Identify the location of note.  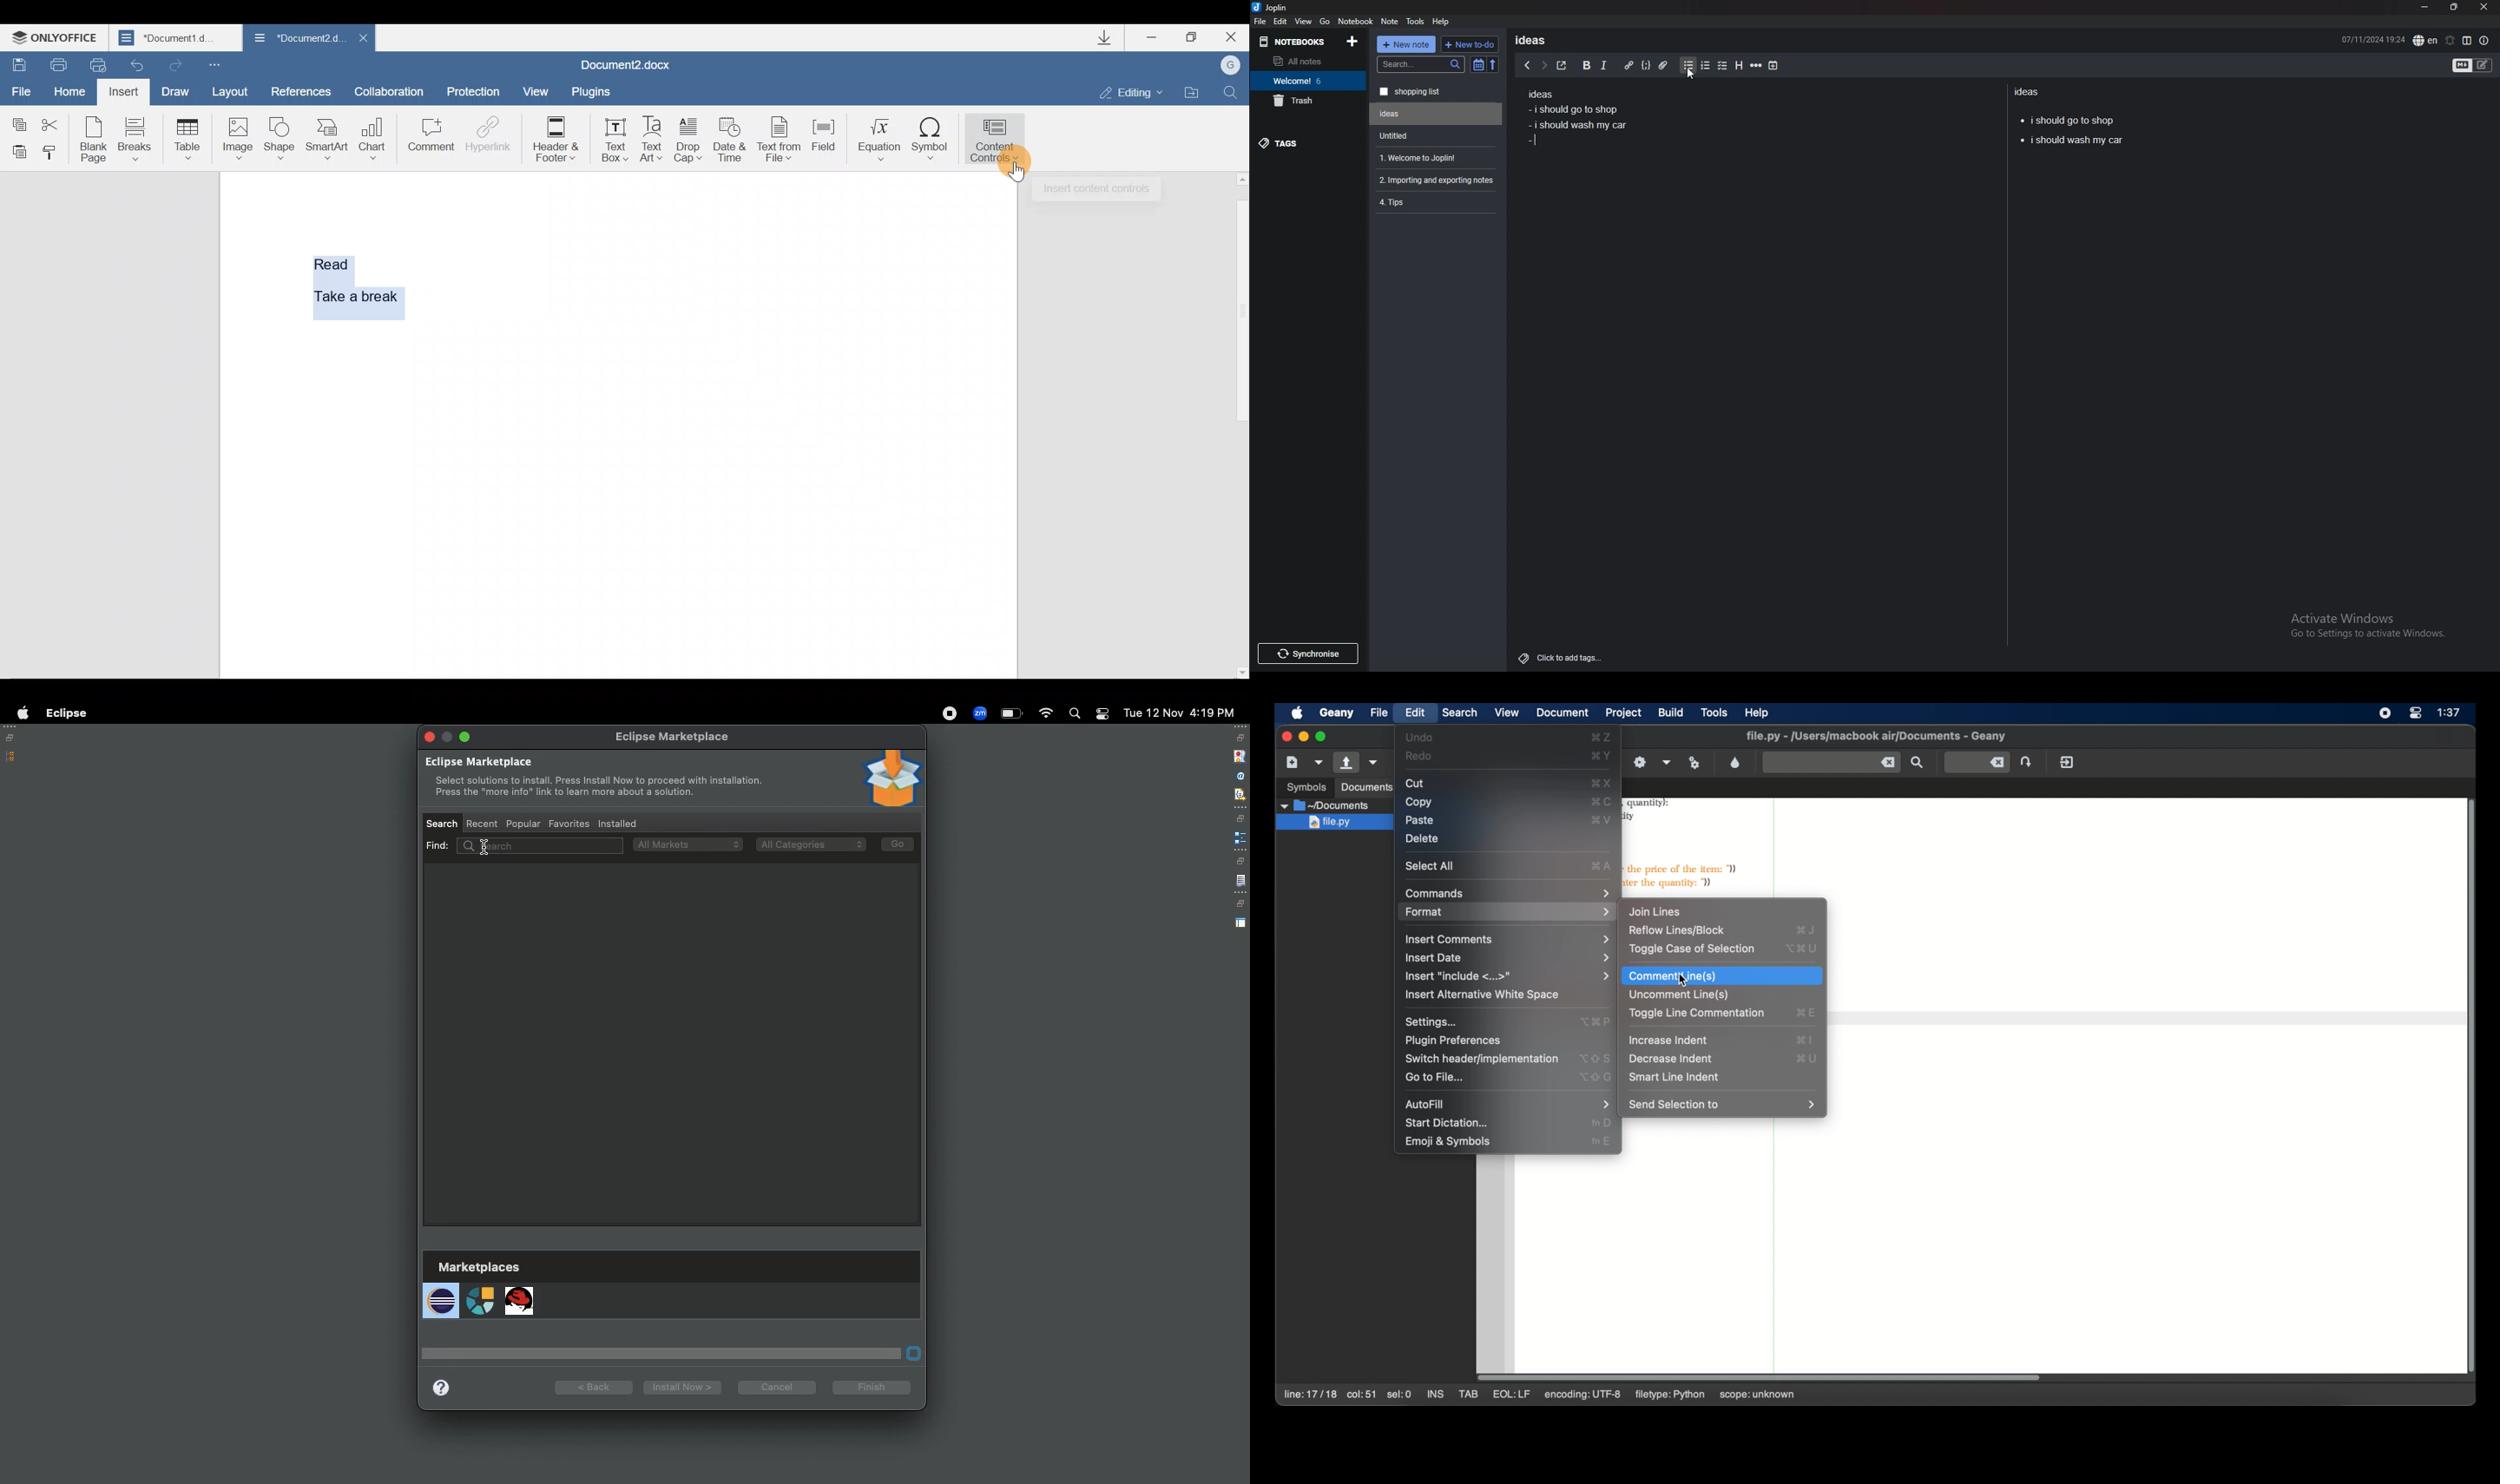
(1390, 21).